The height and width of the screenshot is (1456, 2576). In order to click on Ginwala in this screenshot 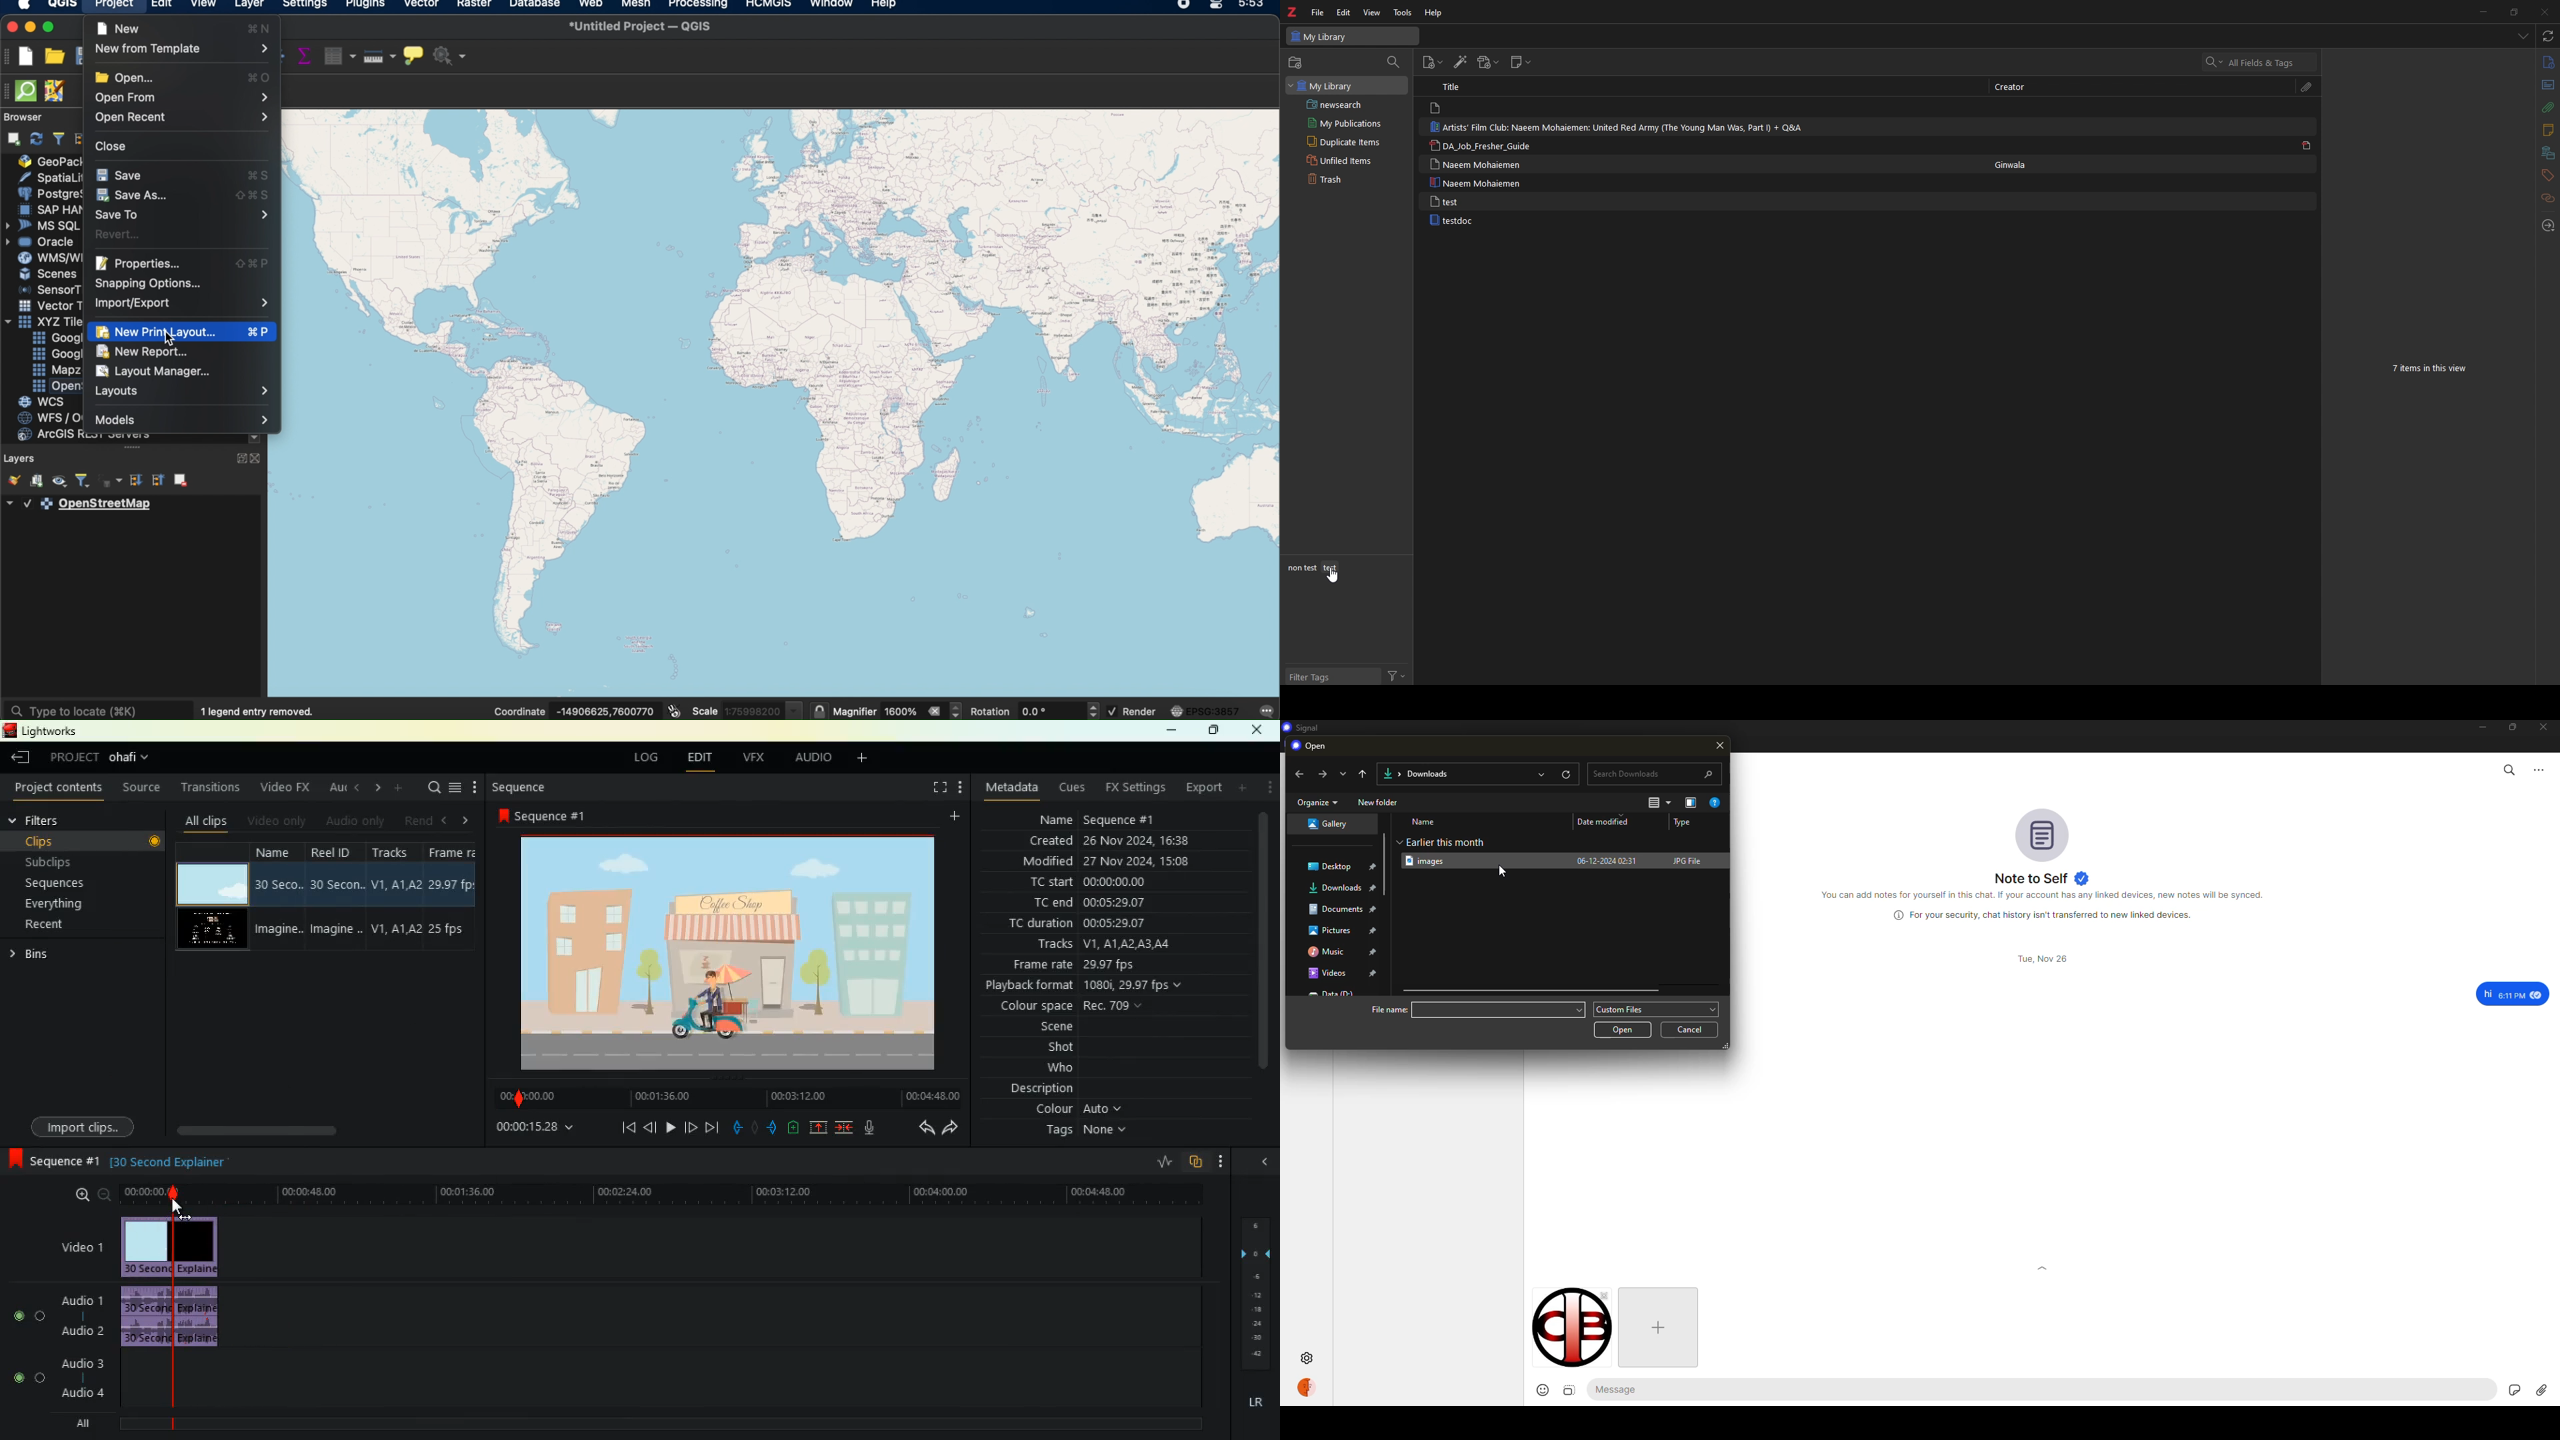, I will do `click(2019, 164)`.